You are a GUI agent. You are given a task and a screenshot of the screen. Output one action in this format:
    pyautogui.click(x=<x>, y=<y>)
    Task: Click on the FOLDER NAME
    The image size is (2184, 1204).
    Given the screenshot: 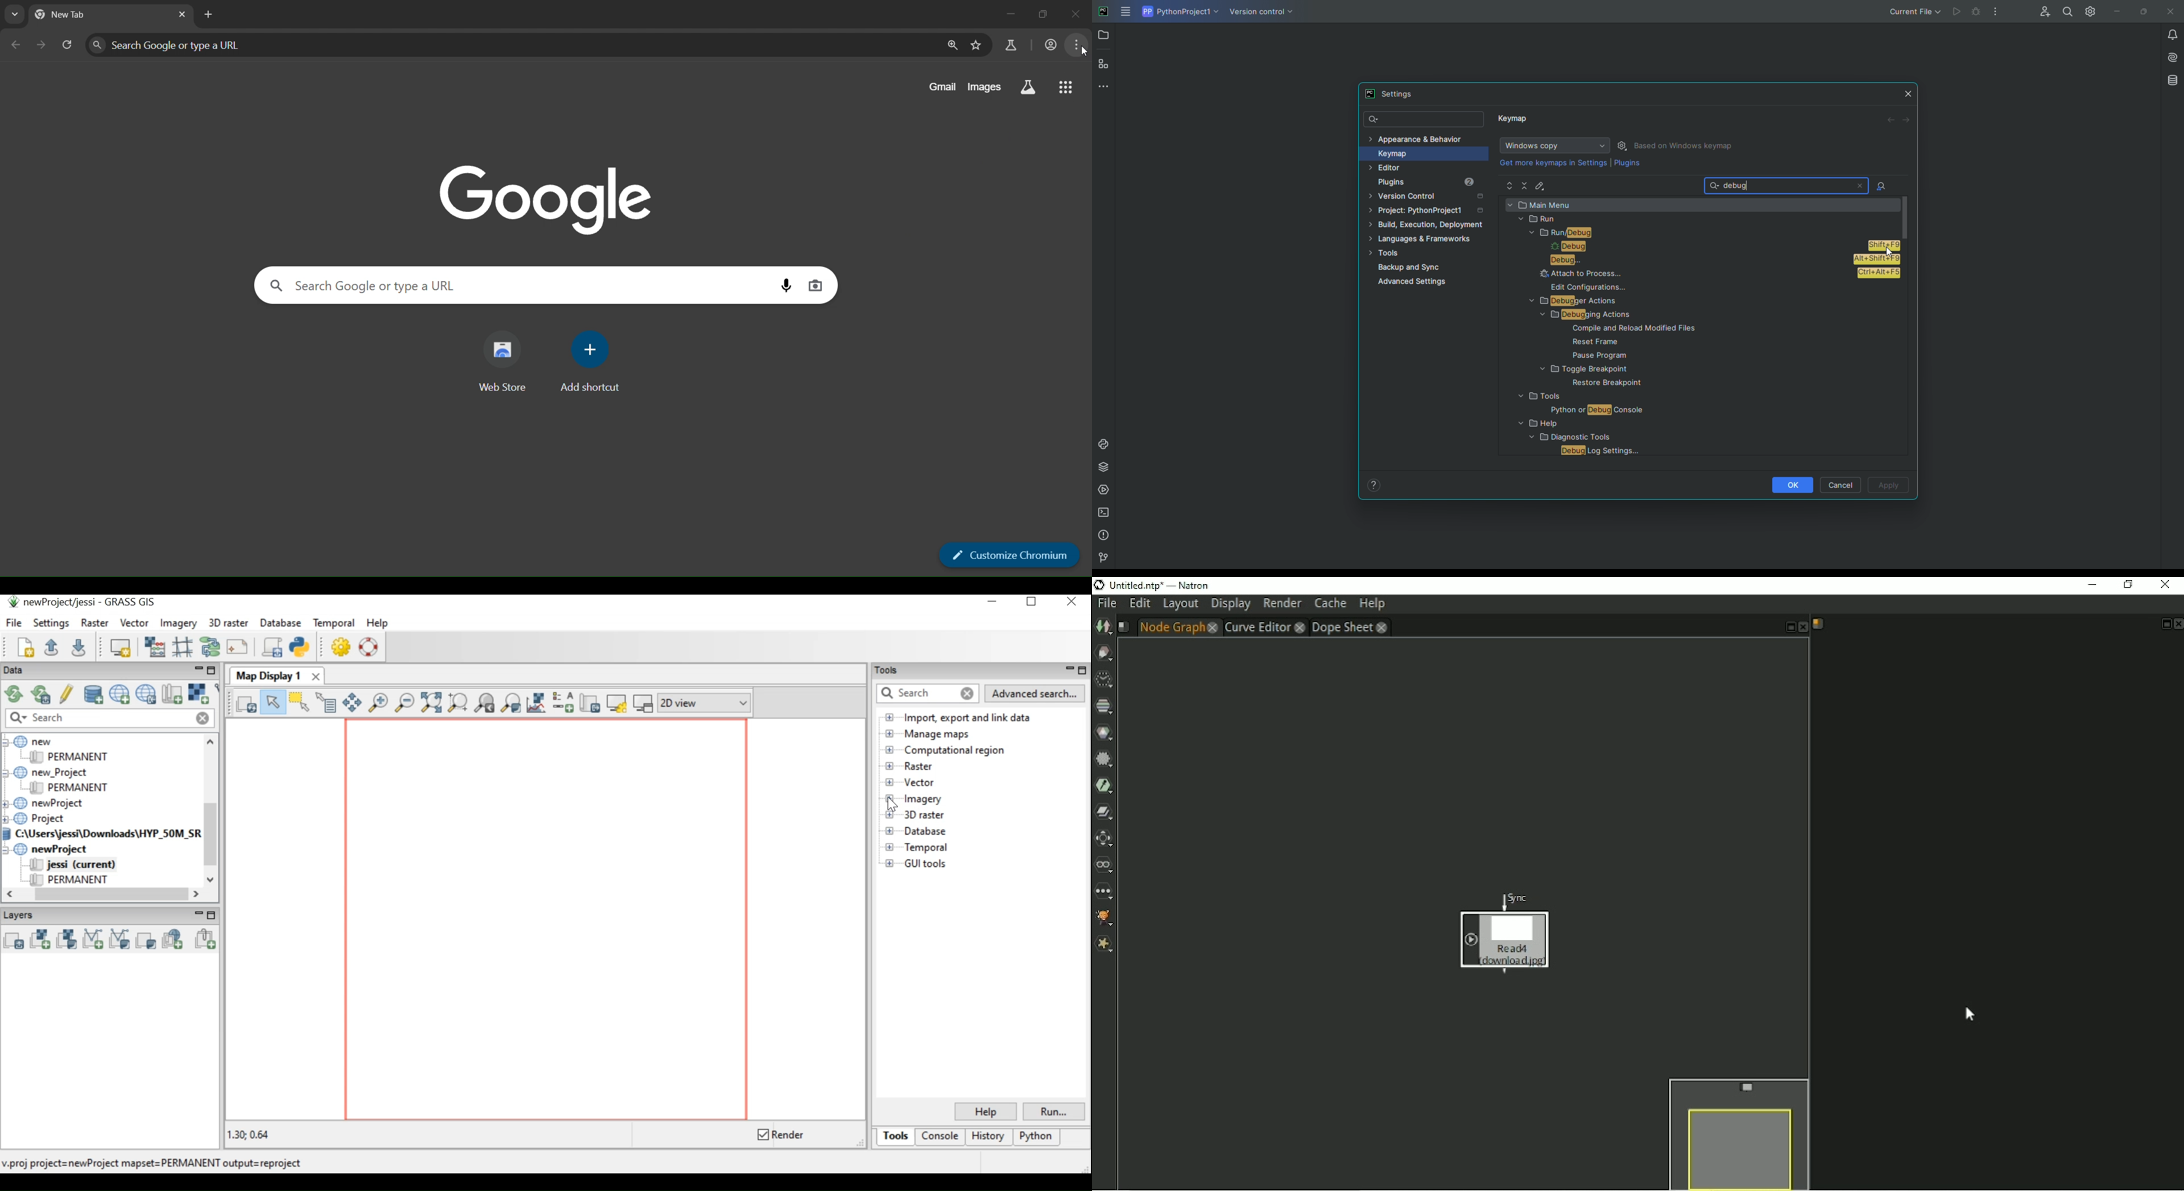 What is the action you would take?
    pyautogui.click(x=1567, y=398)
    